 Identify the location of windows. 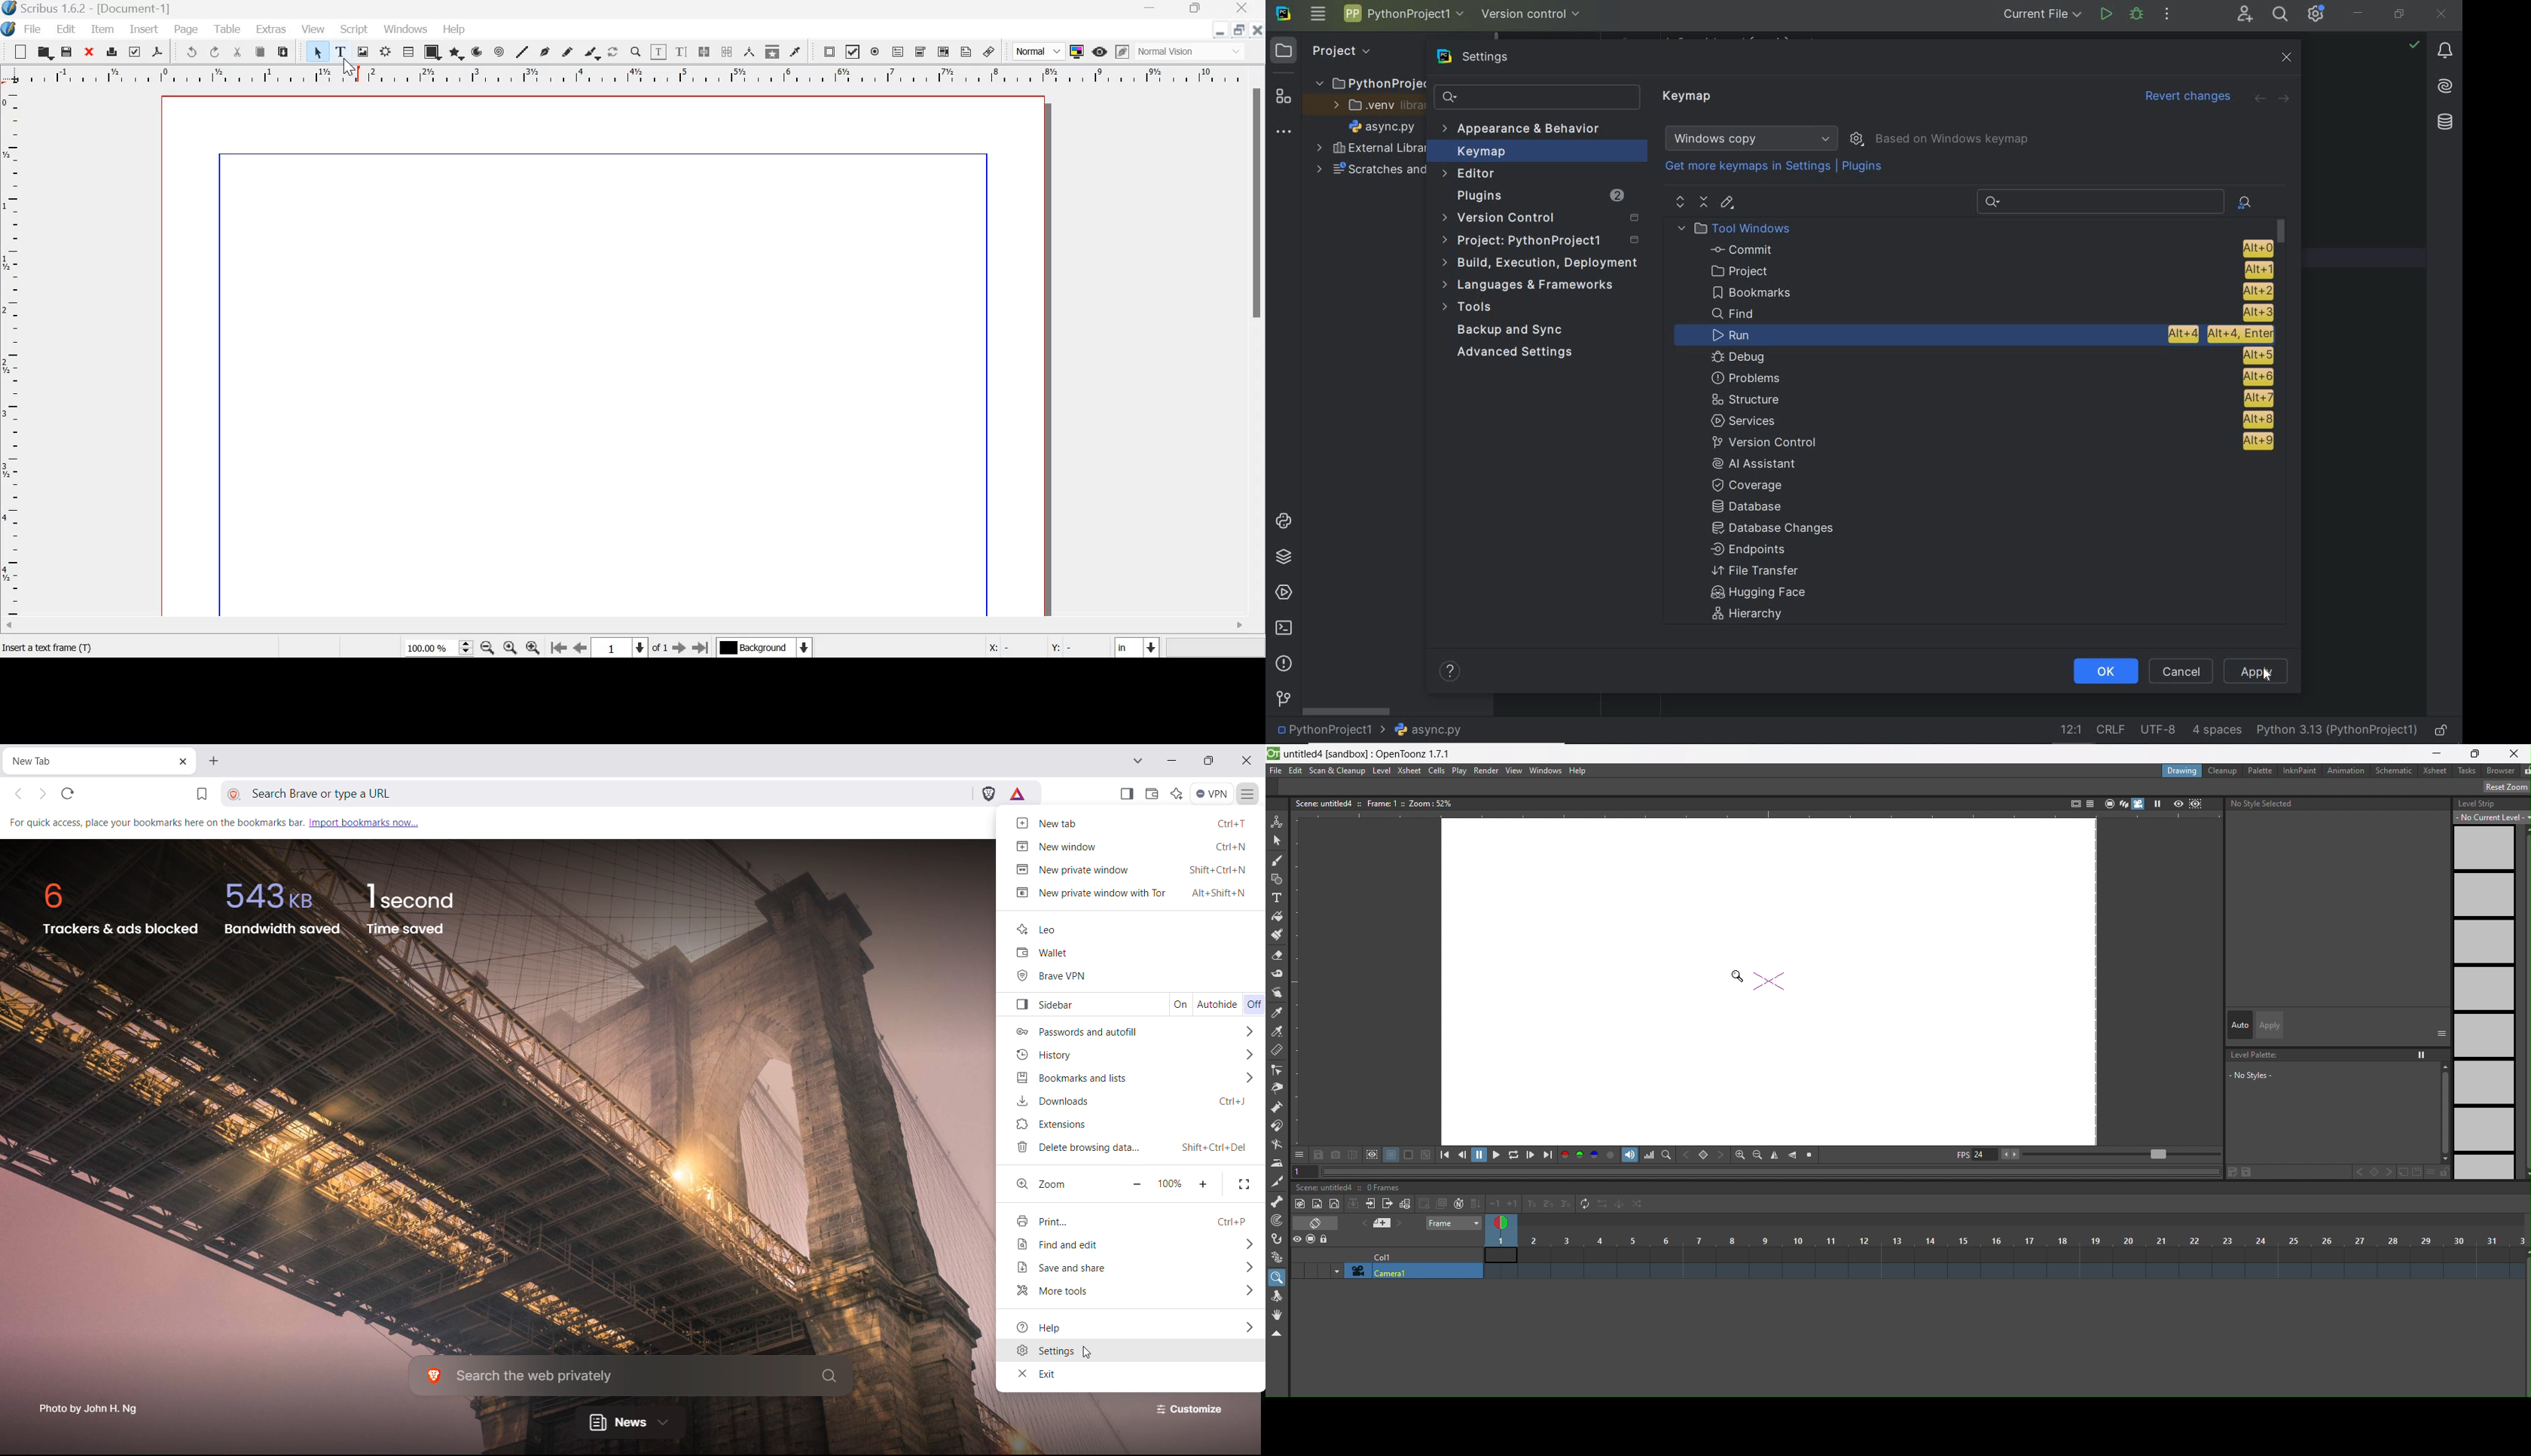
(407, 30).